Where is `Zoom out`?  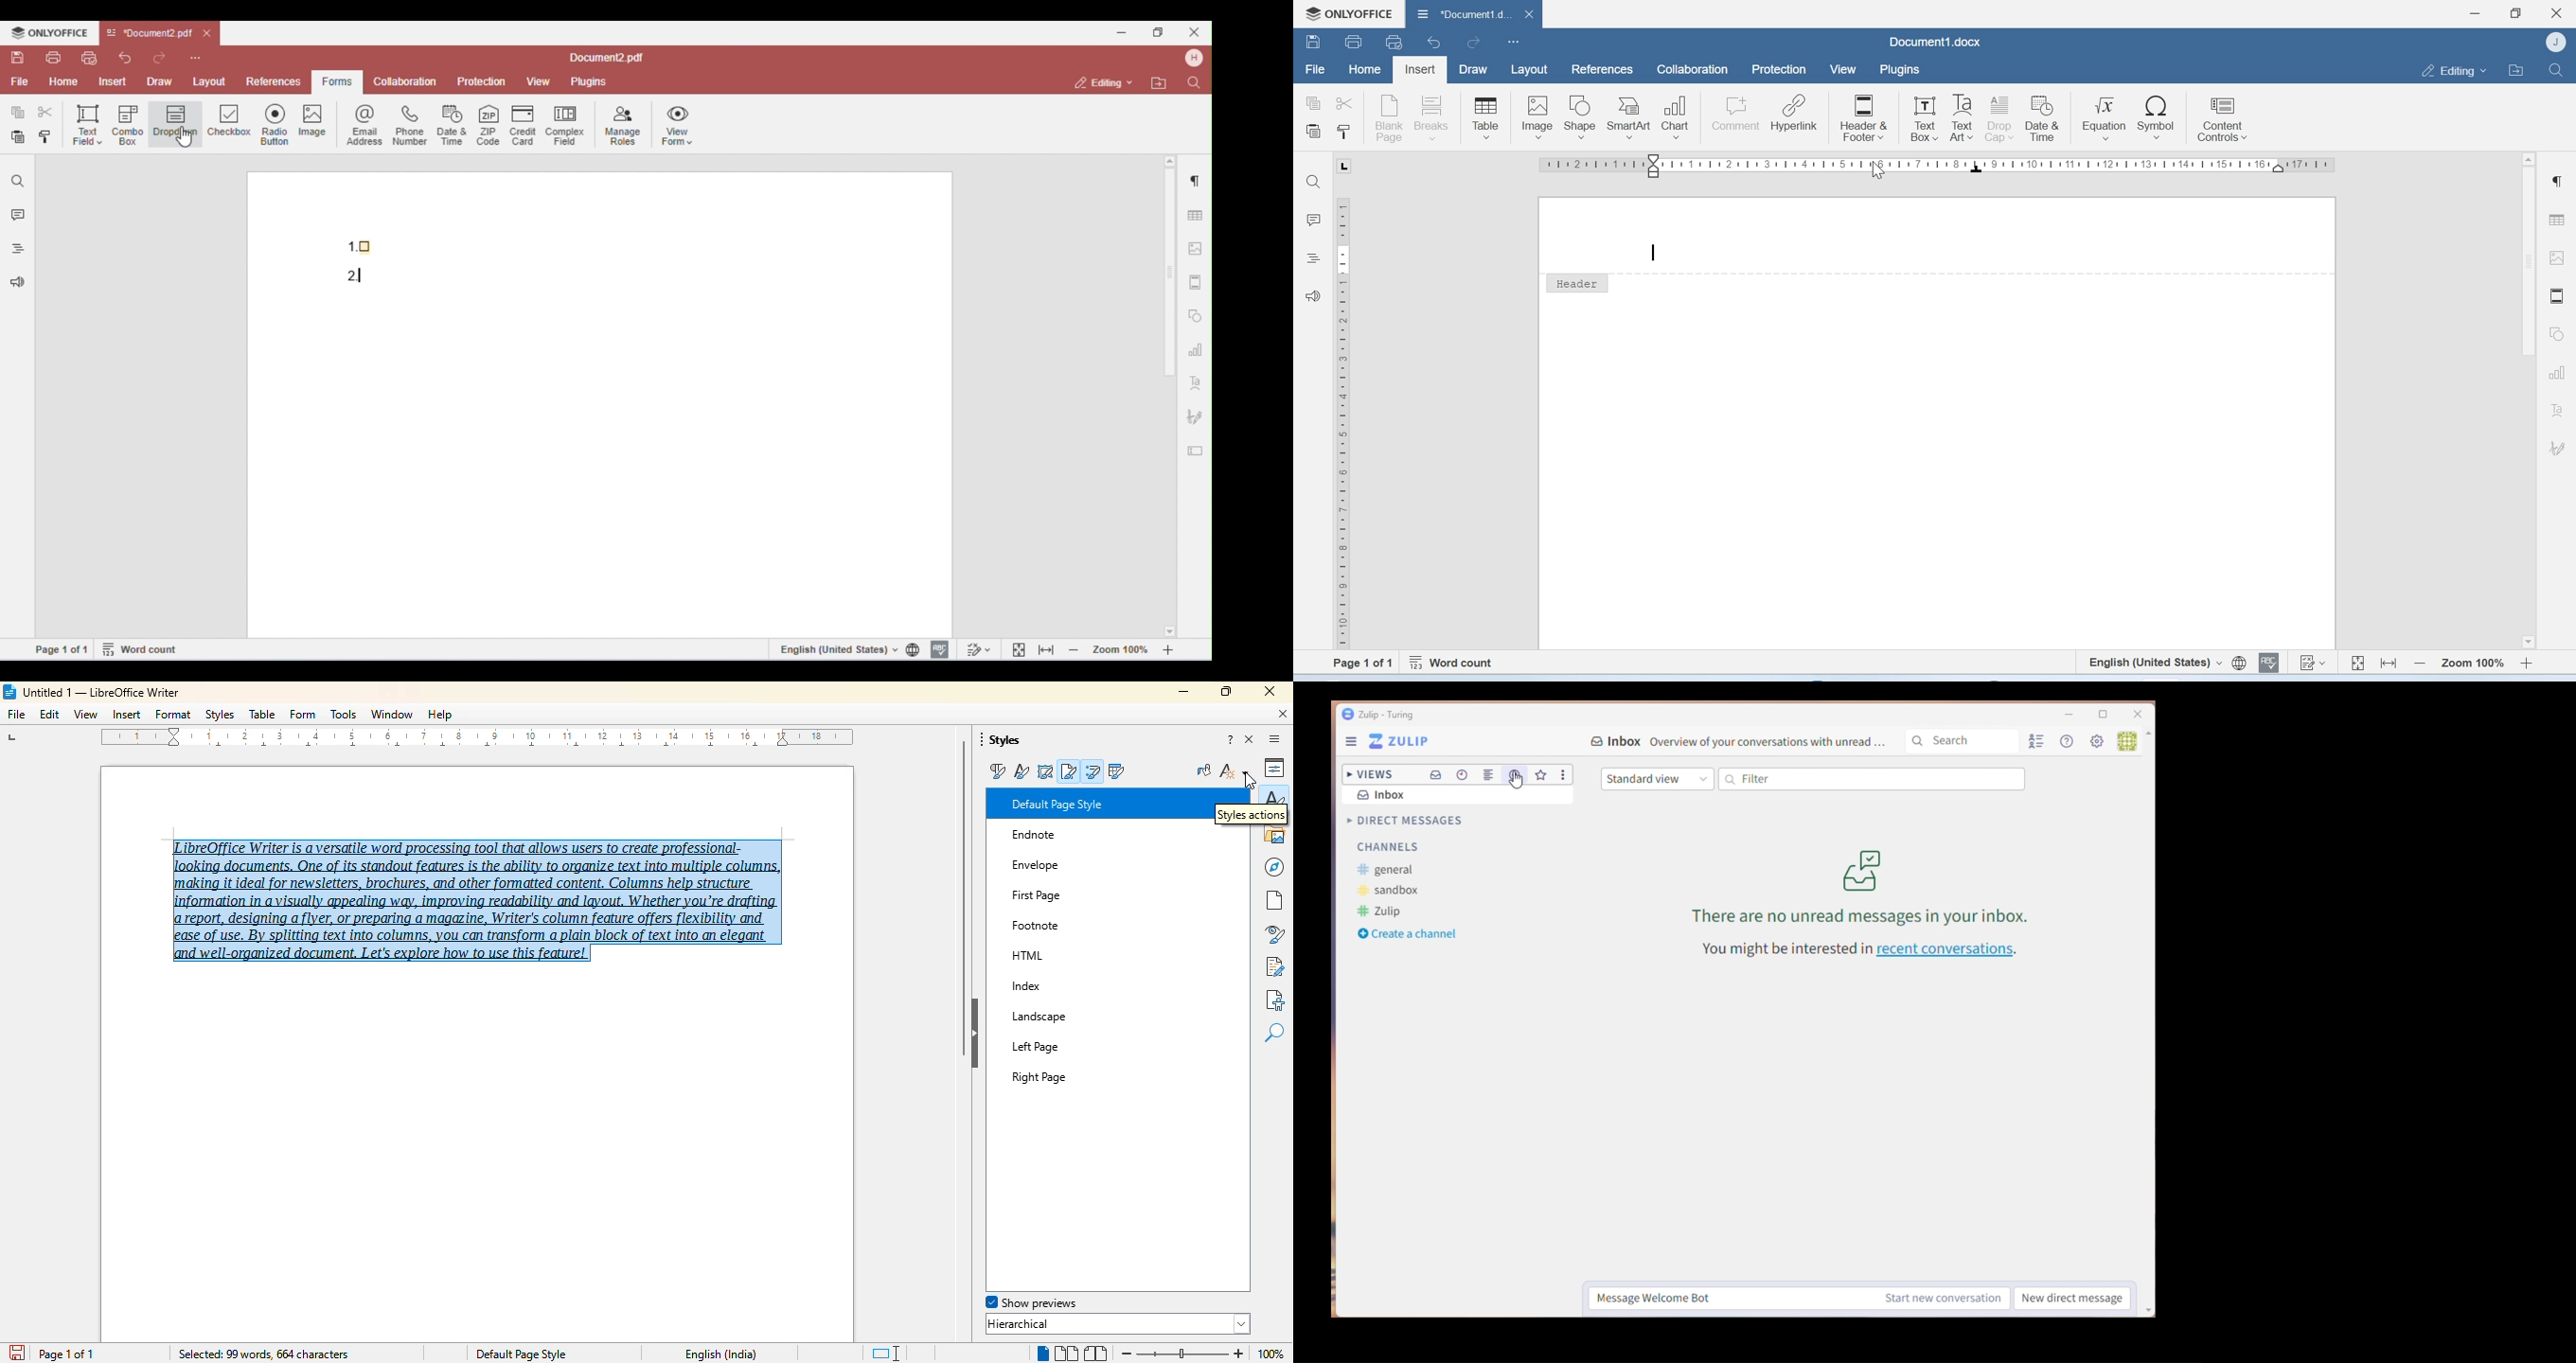 Zoom out is located at coordinates (2419, 662).